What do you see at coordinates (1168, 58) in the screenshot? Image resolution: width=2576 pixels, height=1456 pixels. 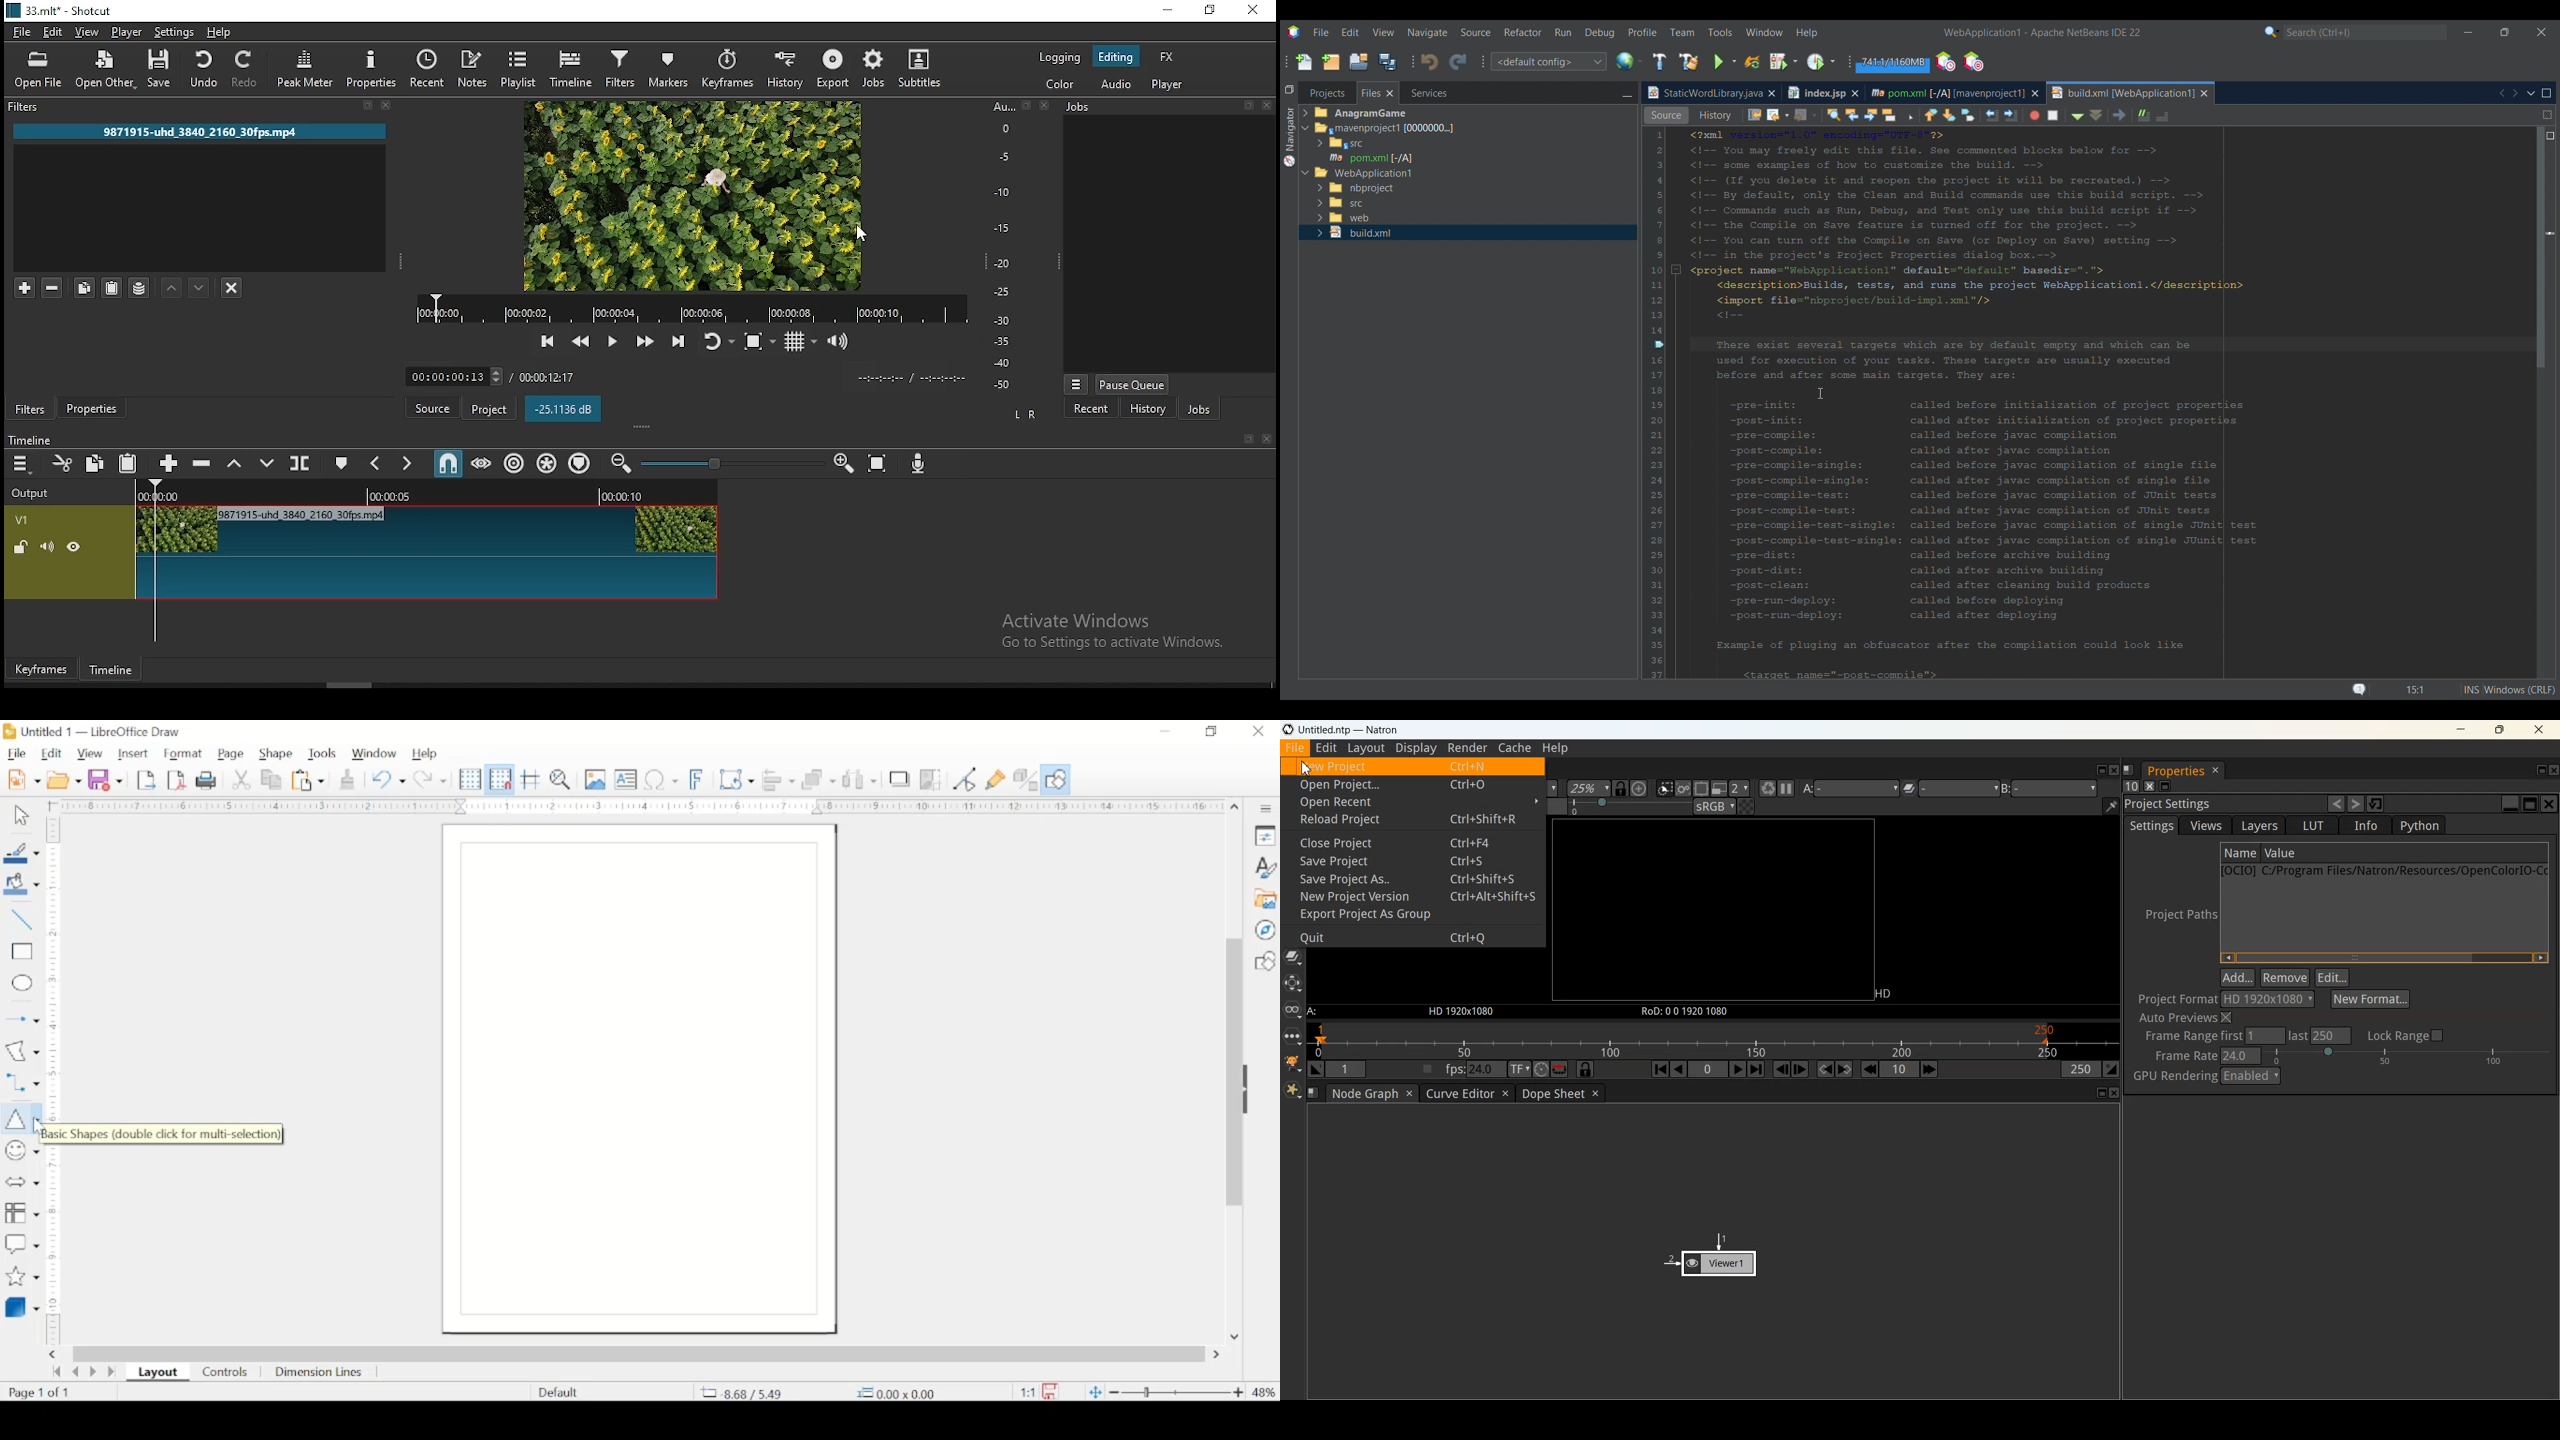 I see `fx` at bounding box center [1168, 58].